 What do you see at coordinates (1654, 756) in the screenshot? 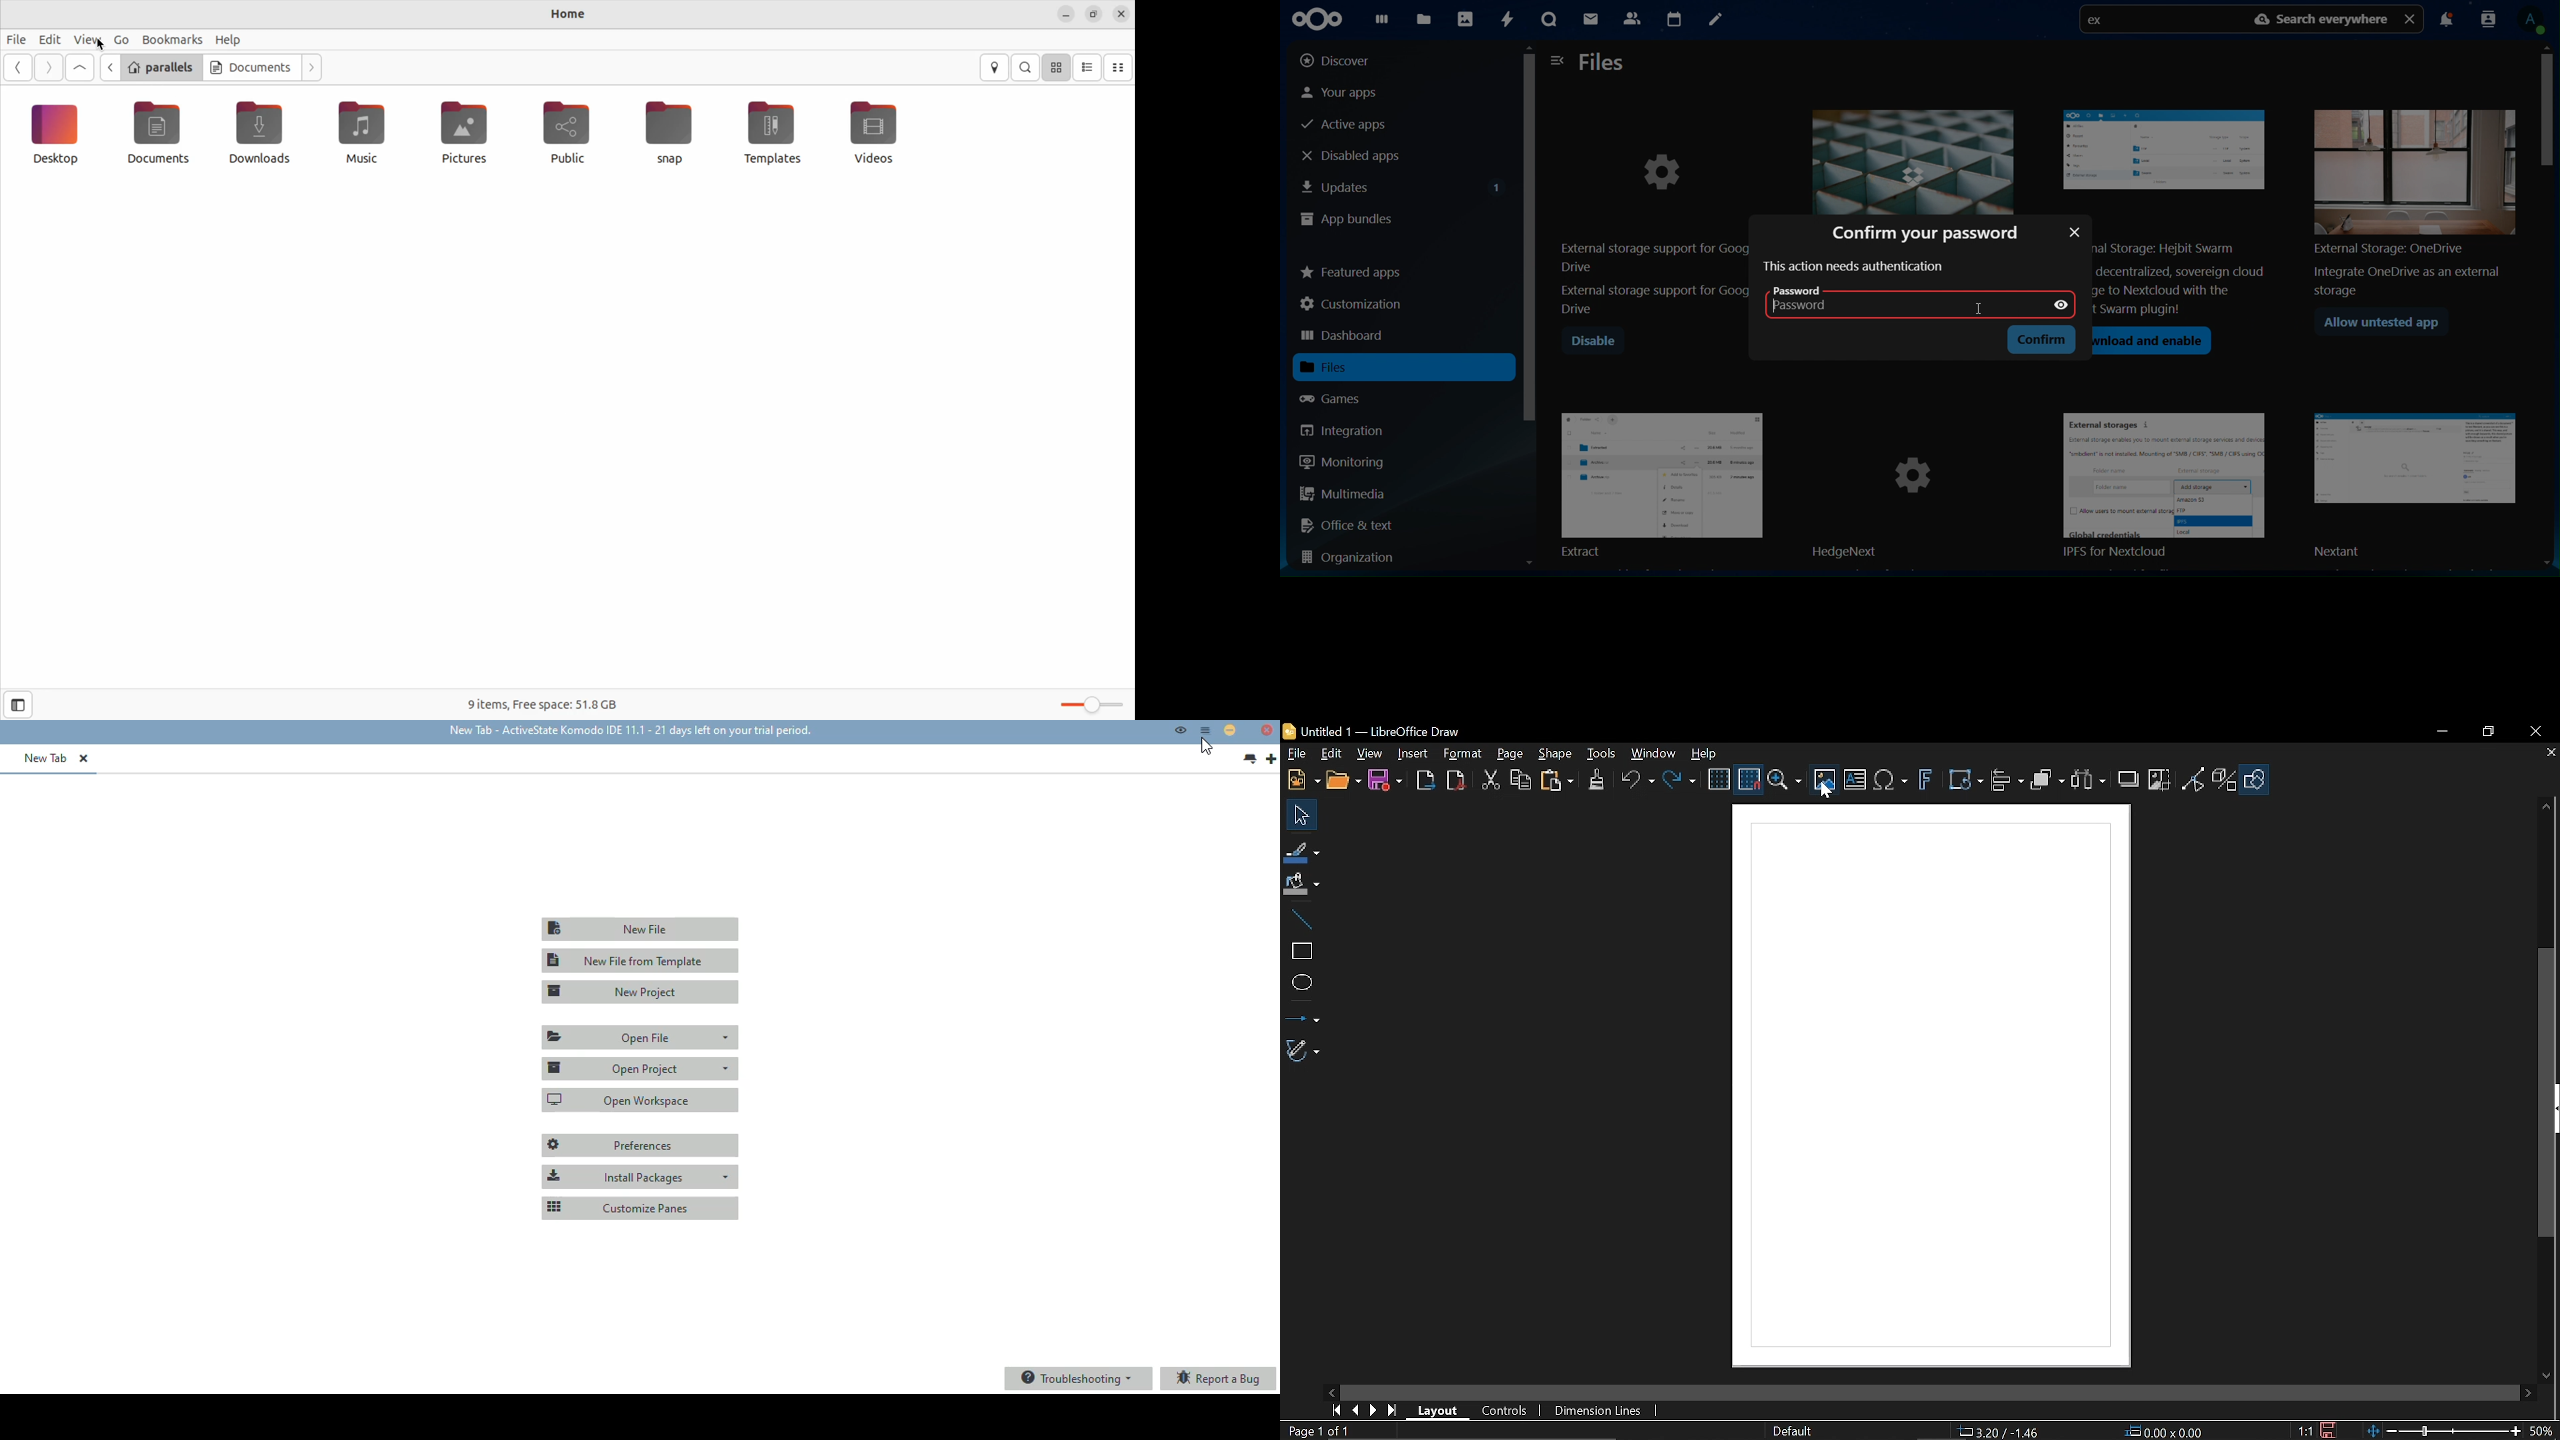
I see `Window` at bounding box center [1654, 756].